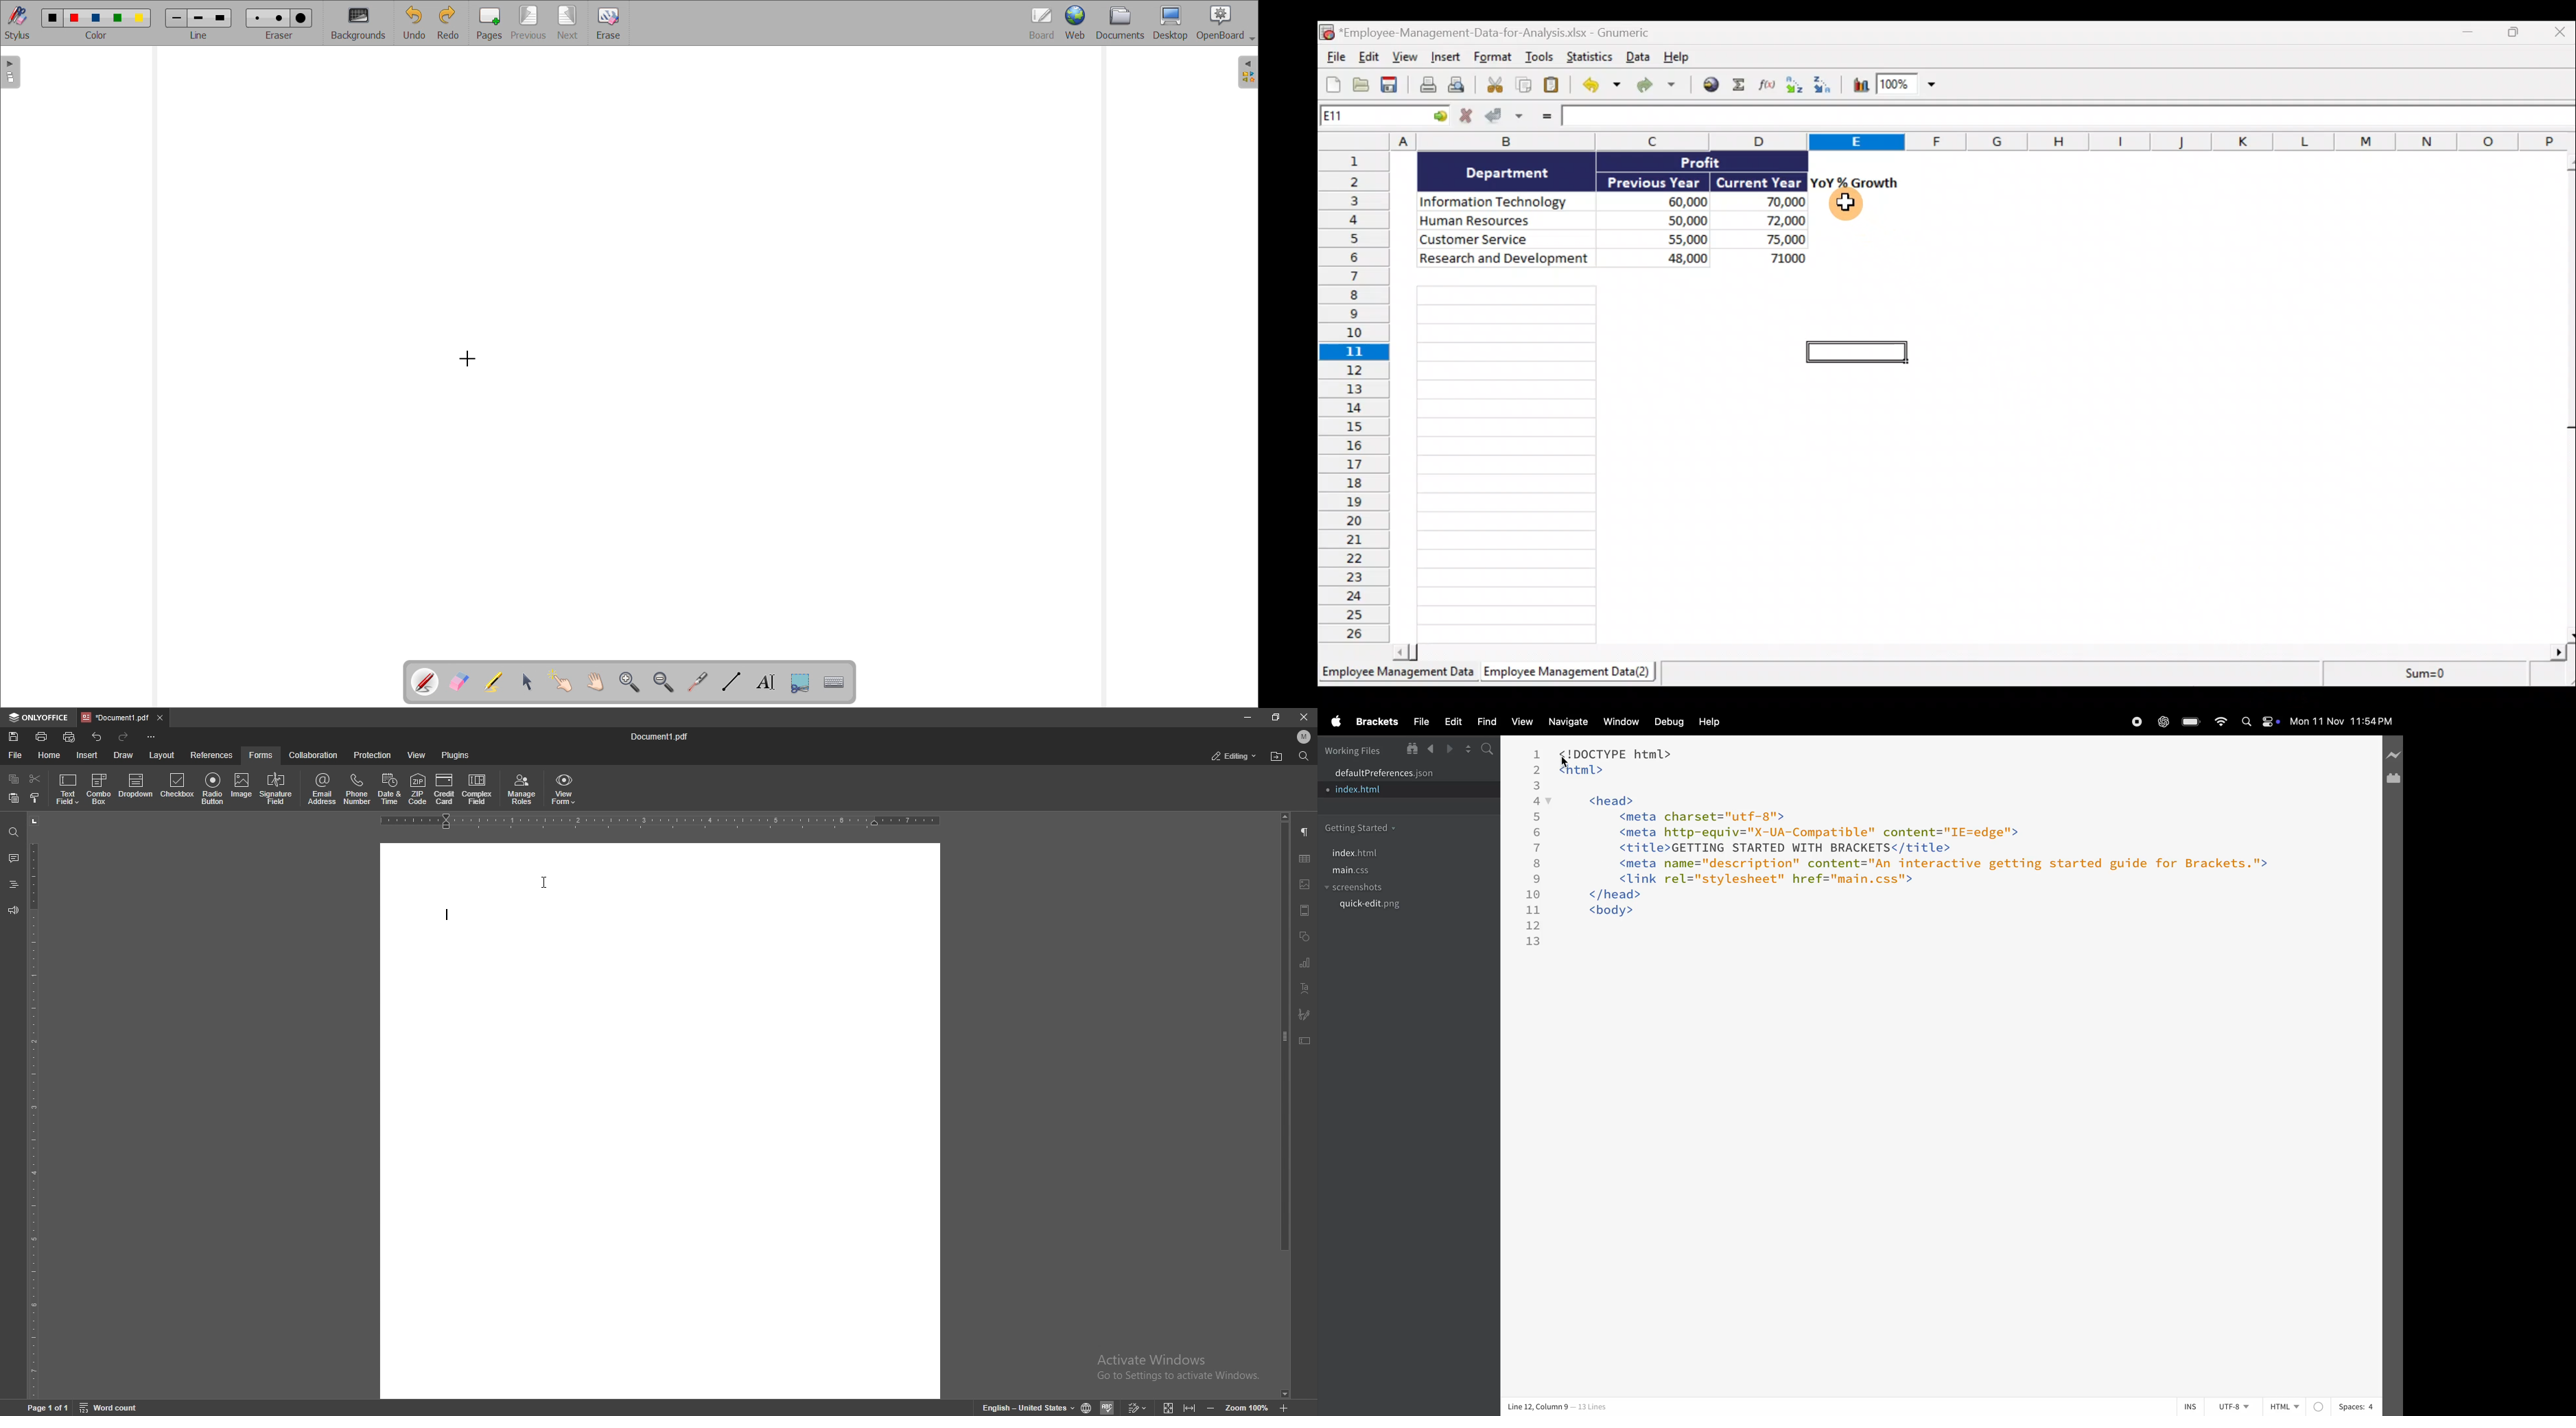 The image size is (2576, 1428). What do you see at coordinates (1860, 87) in the screenshot?
I see `Insert a chart` at bounding box center [1860, 87].